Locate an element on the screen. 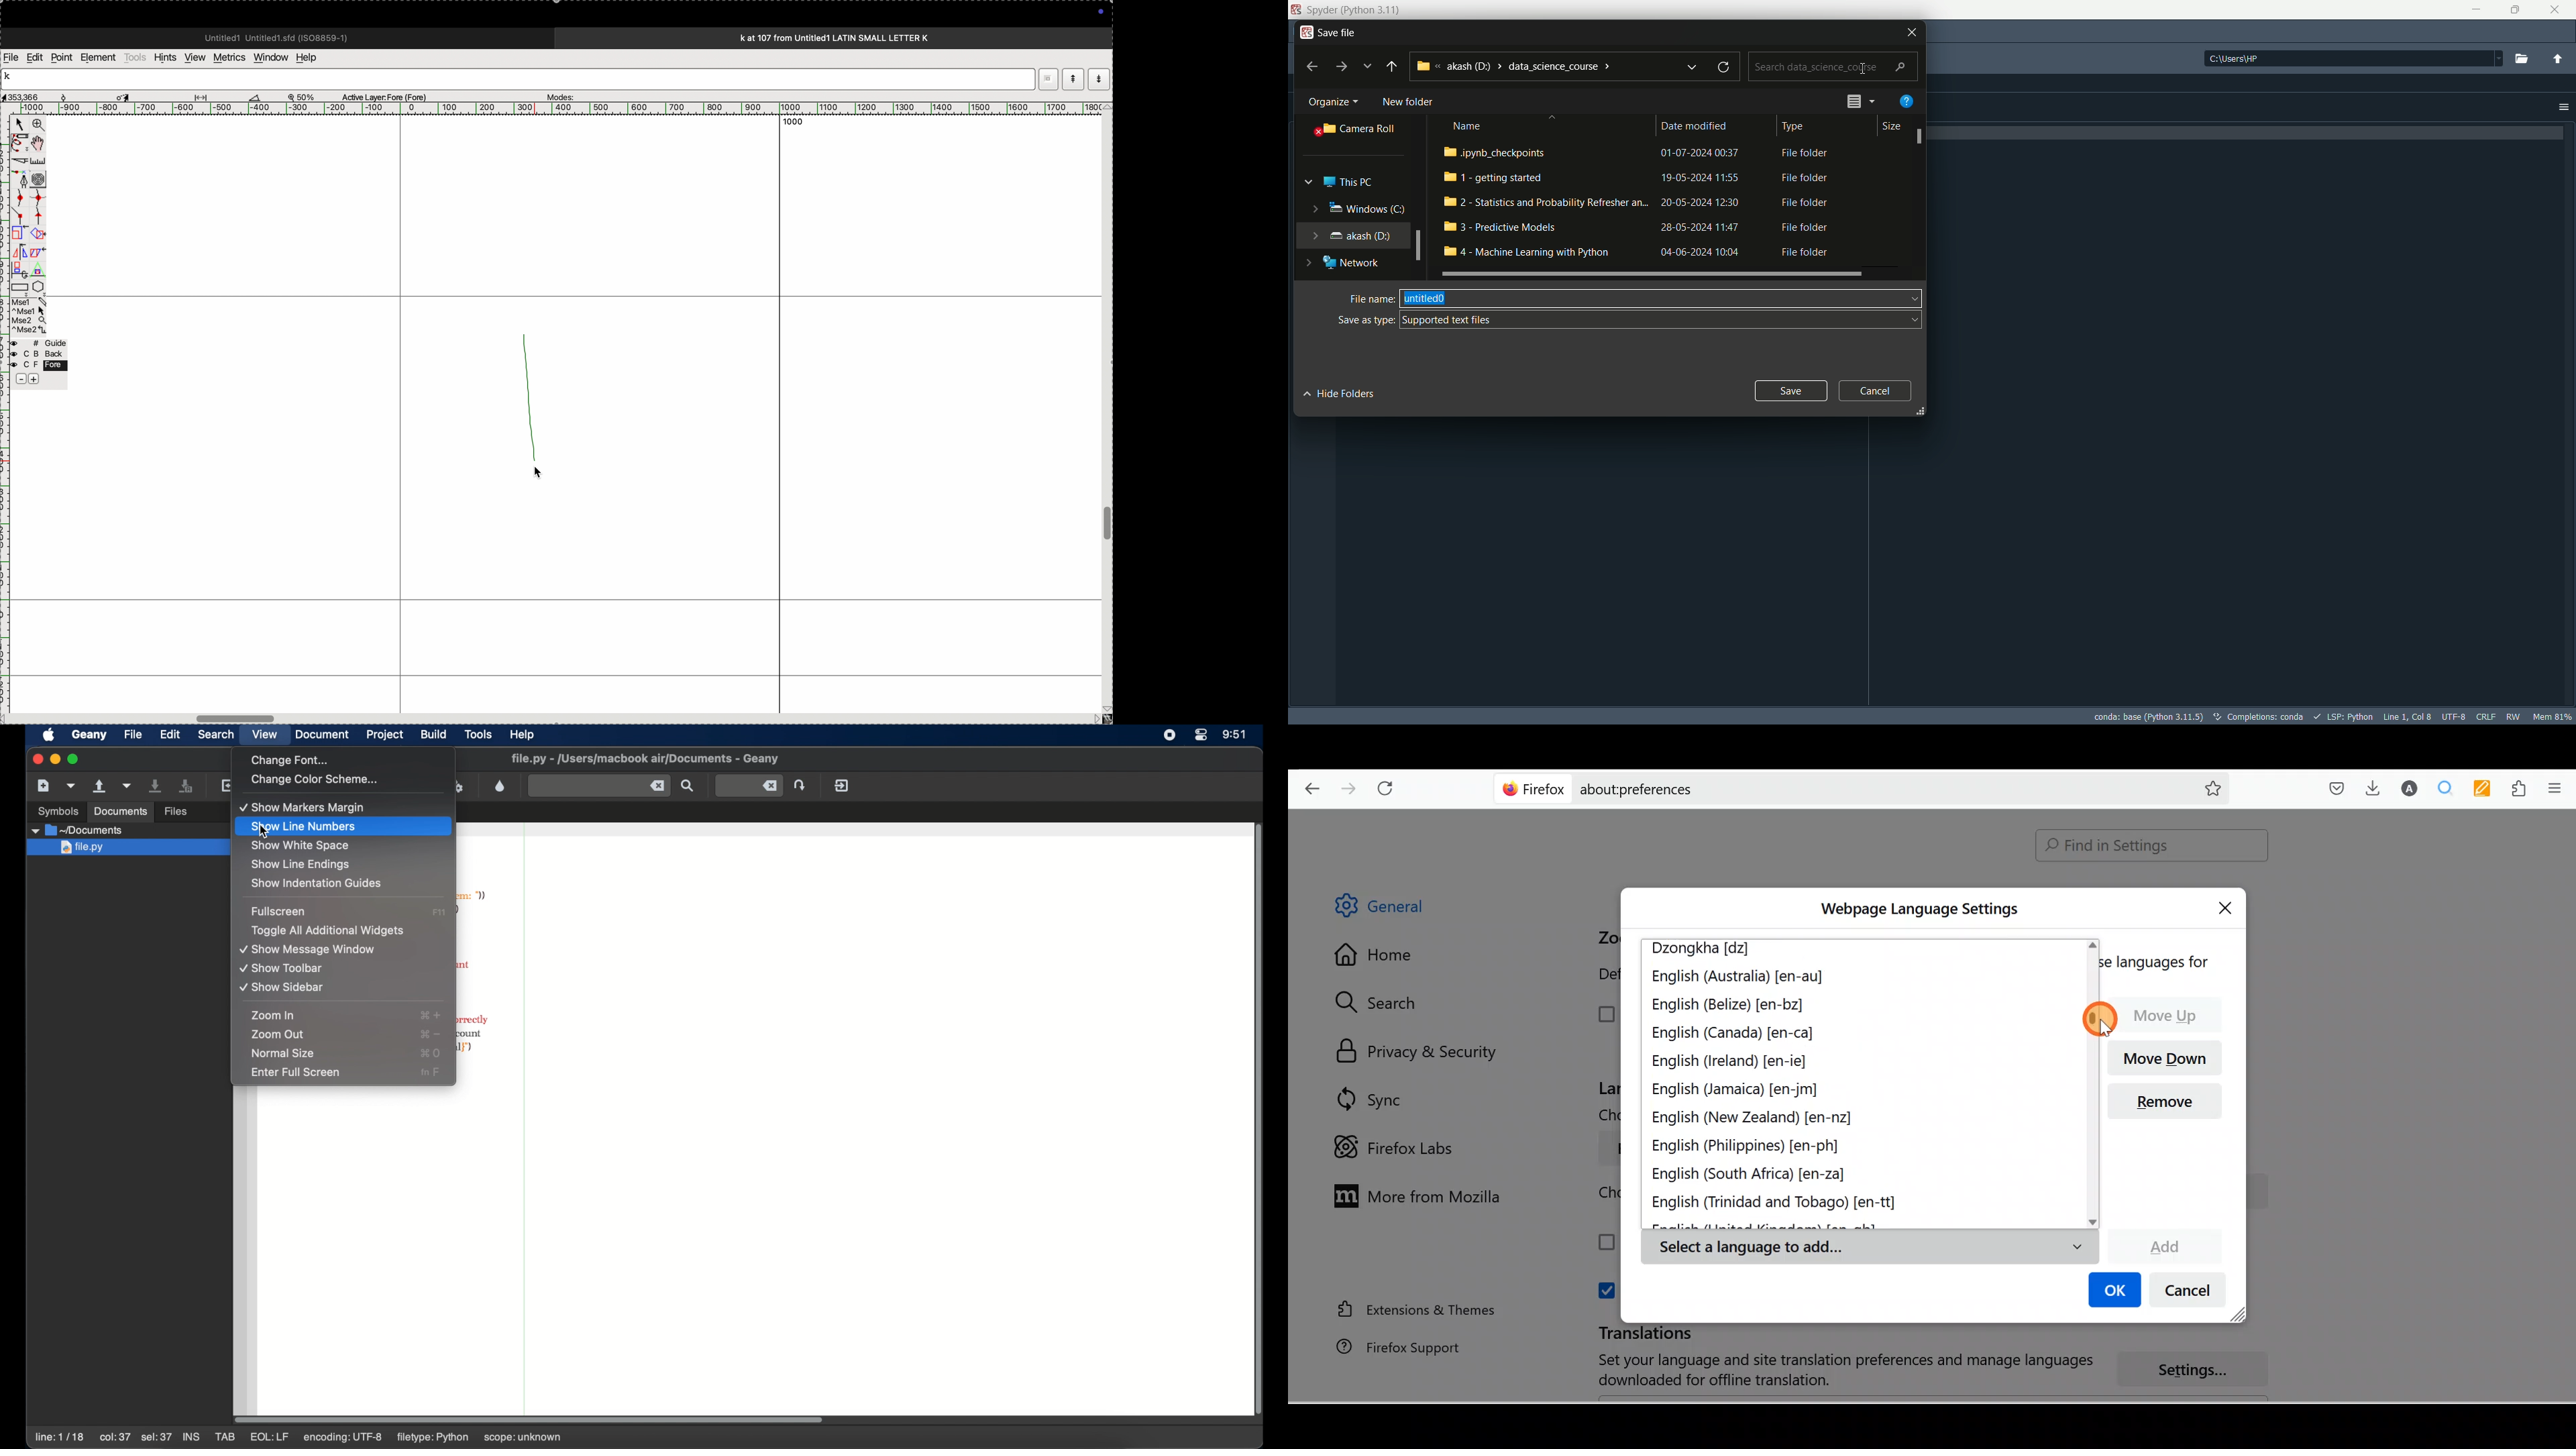 Image resolution: width=2576 pixels, height=1456 pixels. English (South Africa) [en-za] is located at coordinates (1758, 1176).